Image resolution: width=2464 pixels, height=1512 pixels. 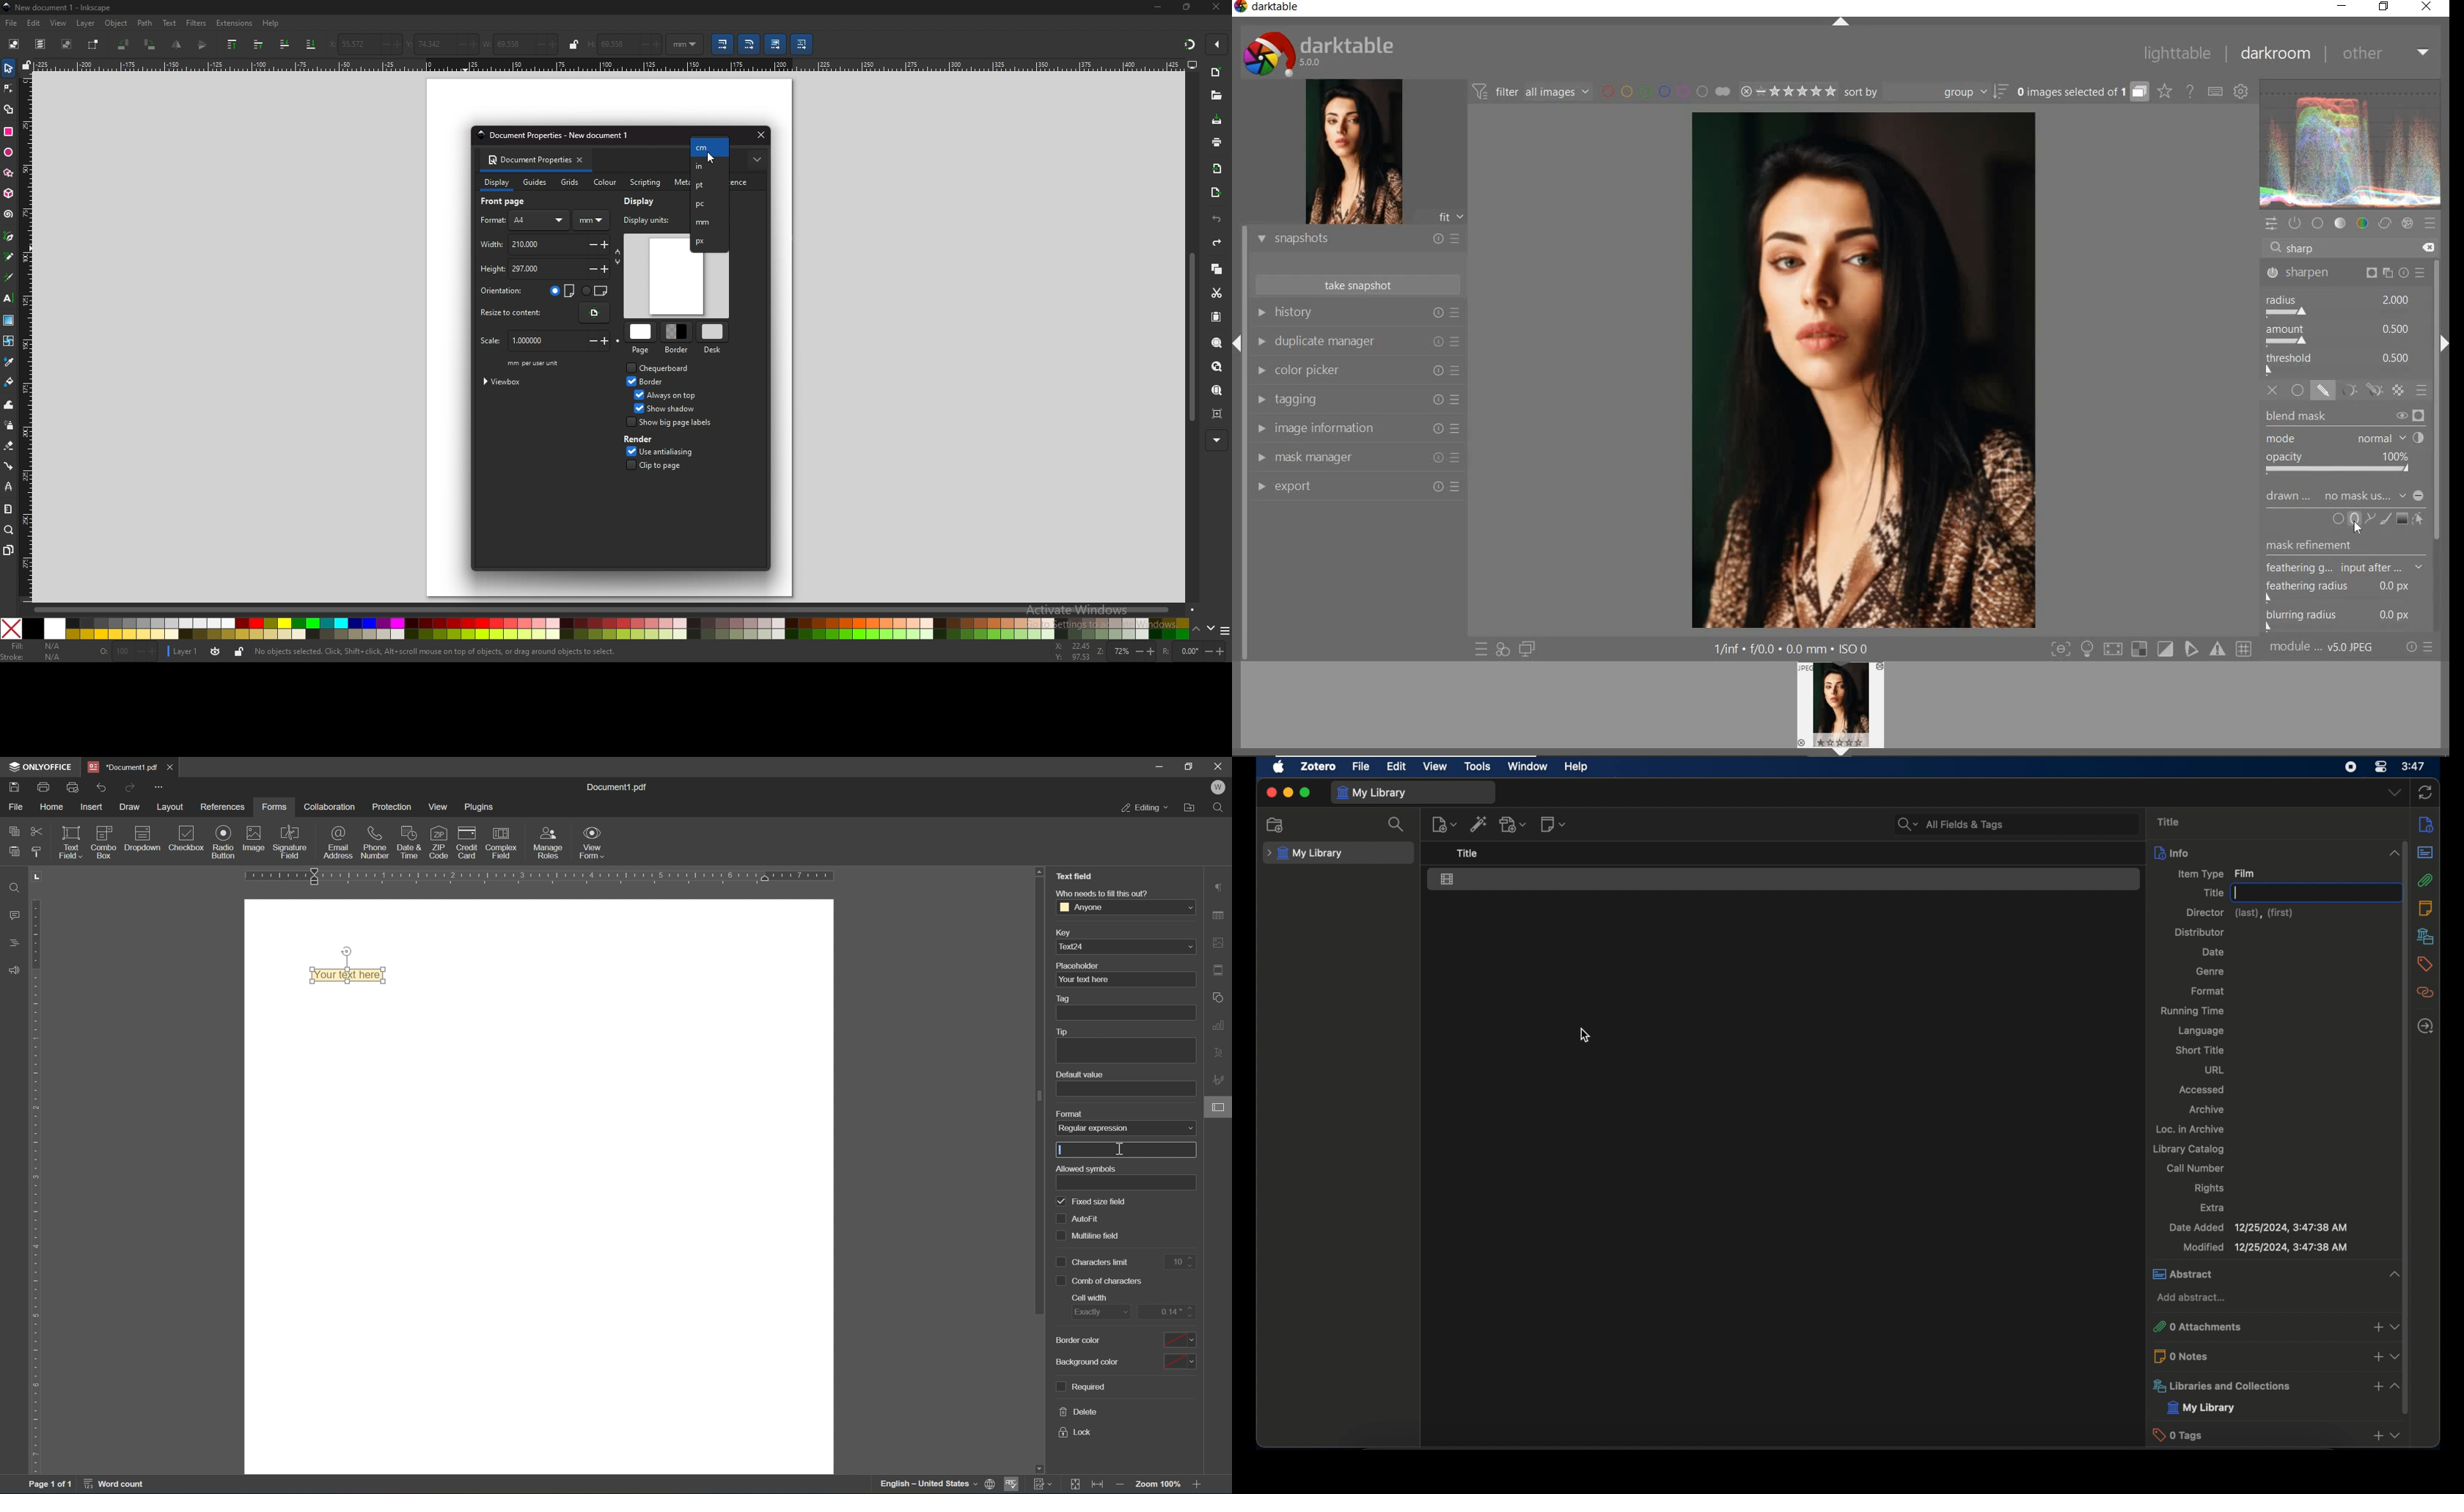 I want to click on locate, so click(x=2426, y=1026).